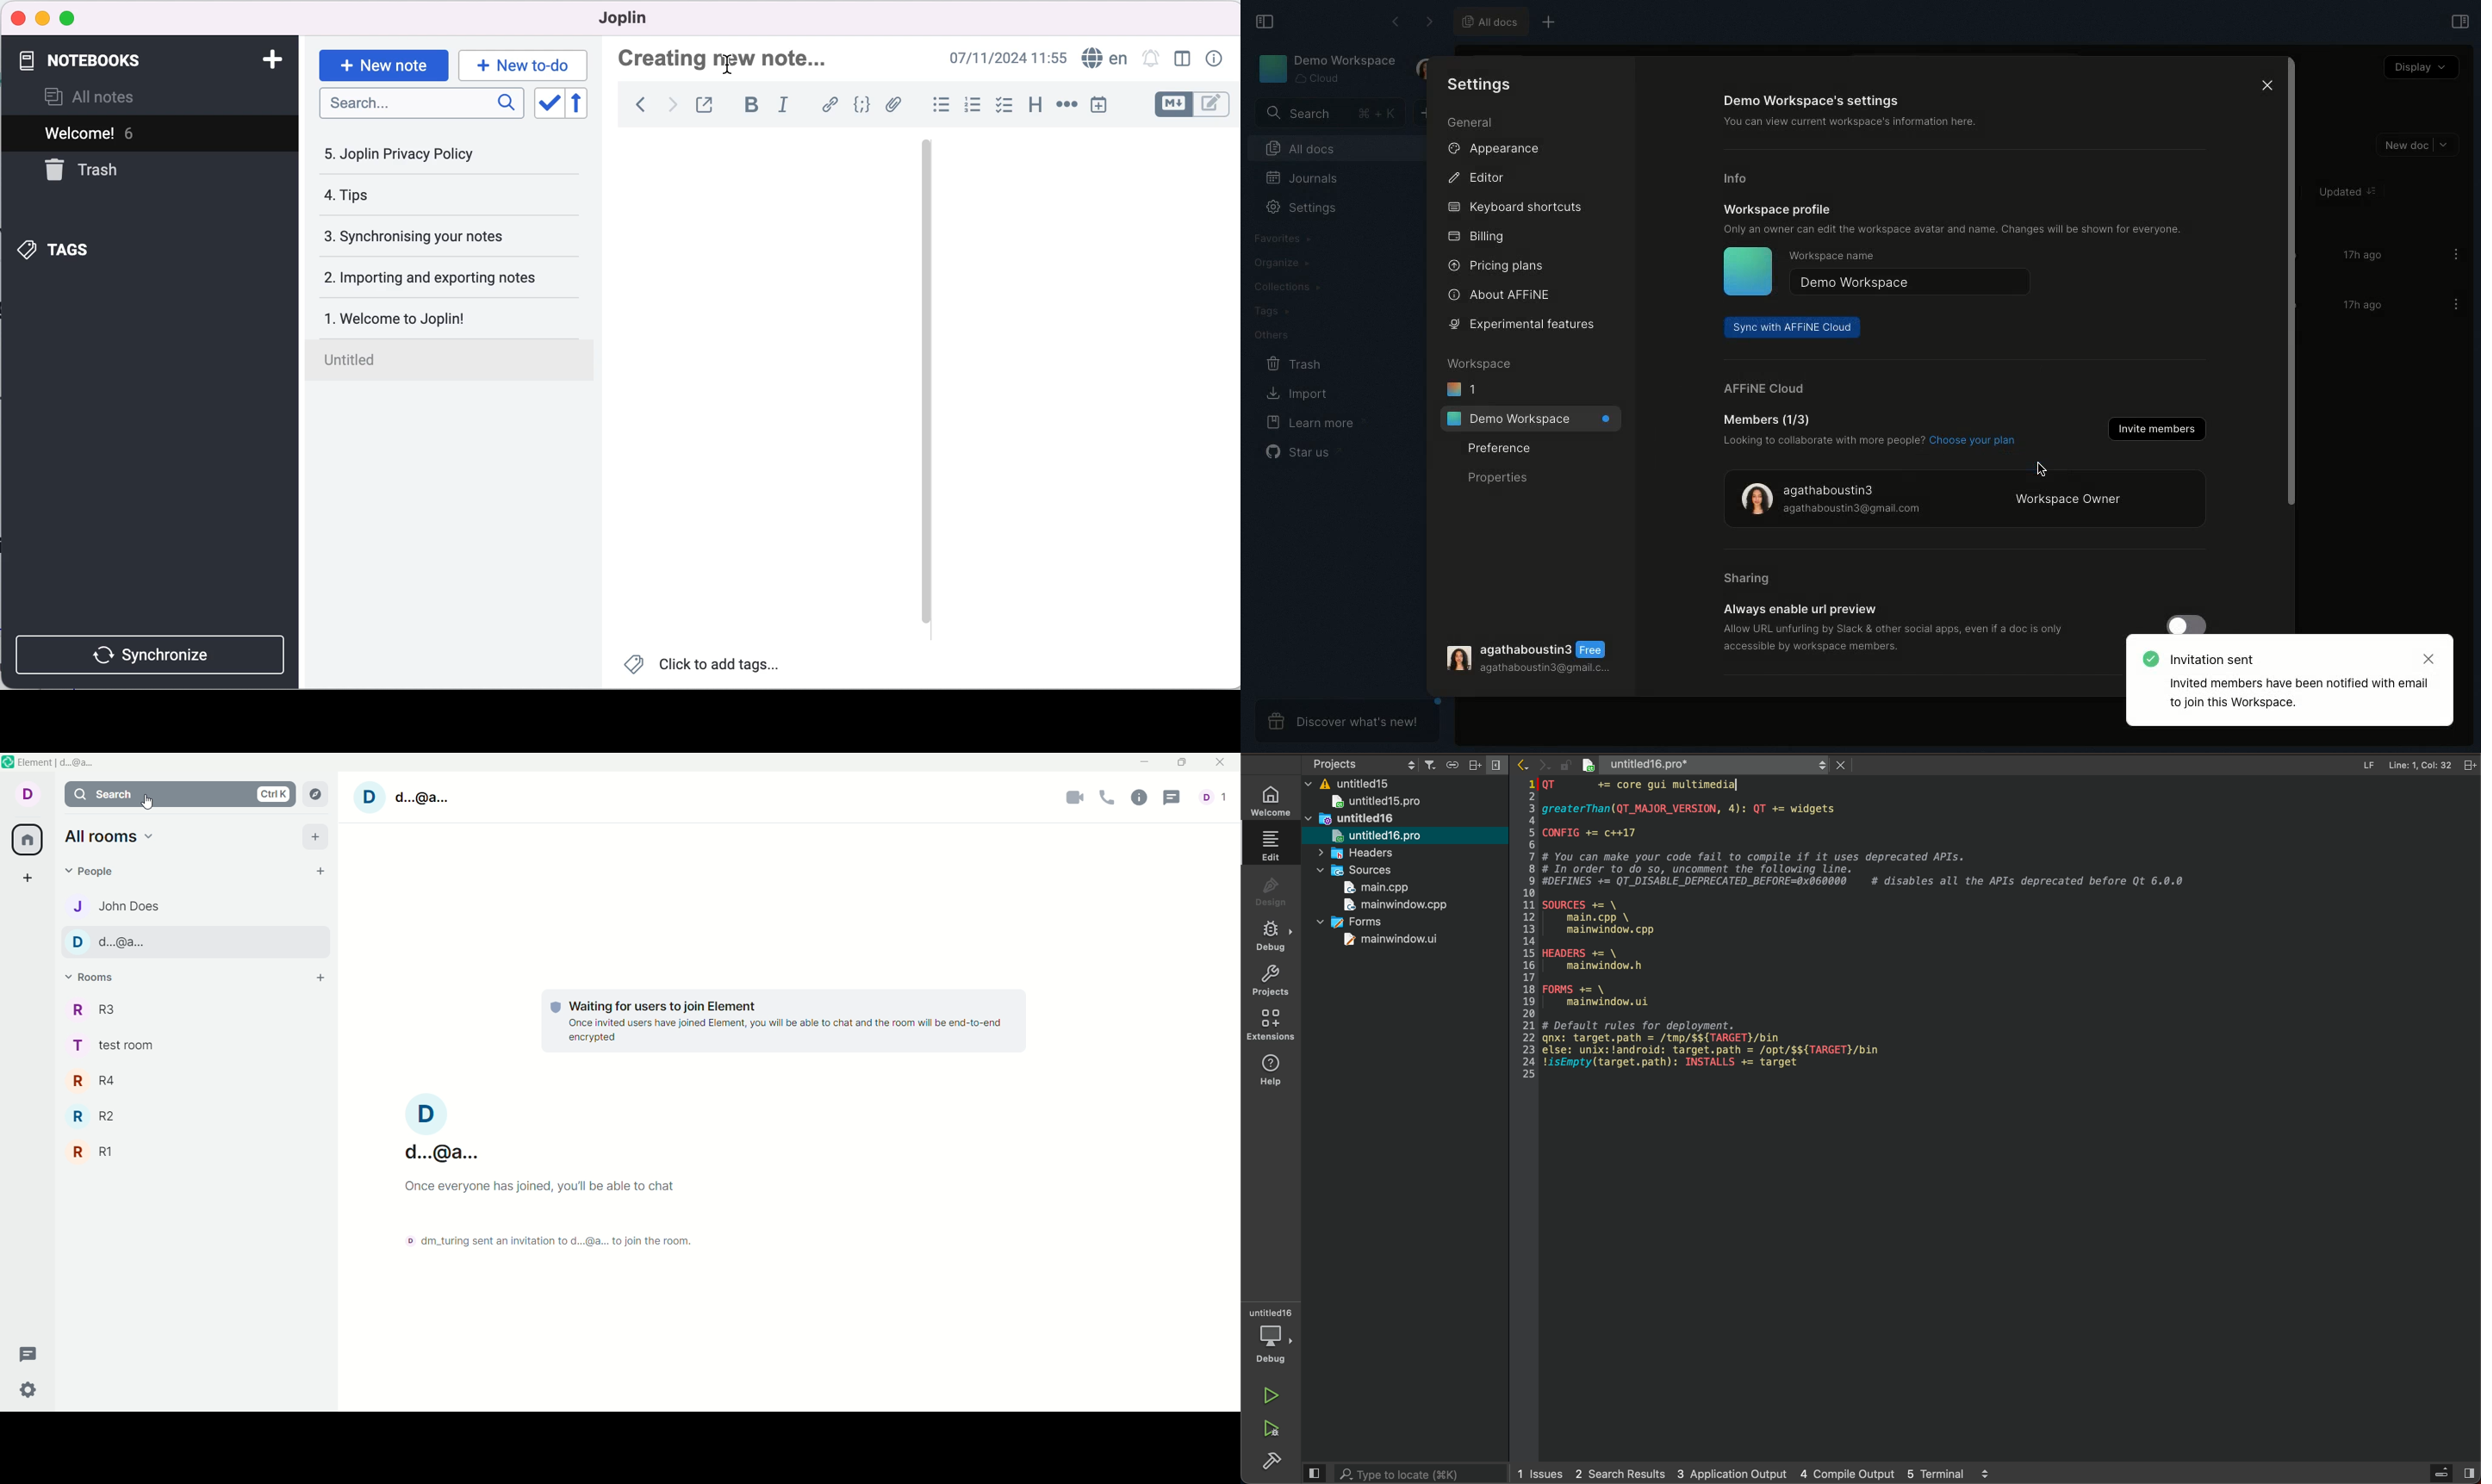 The height and width of the screenshot is (1484, 2492). I want to click on numbered list, so click(970, 105).